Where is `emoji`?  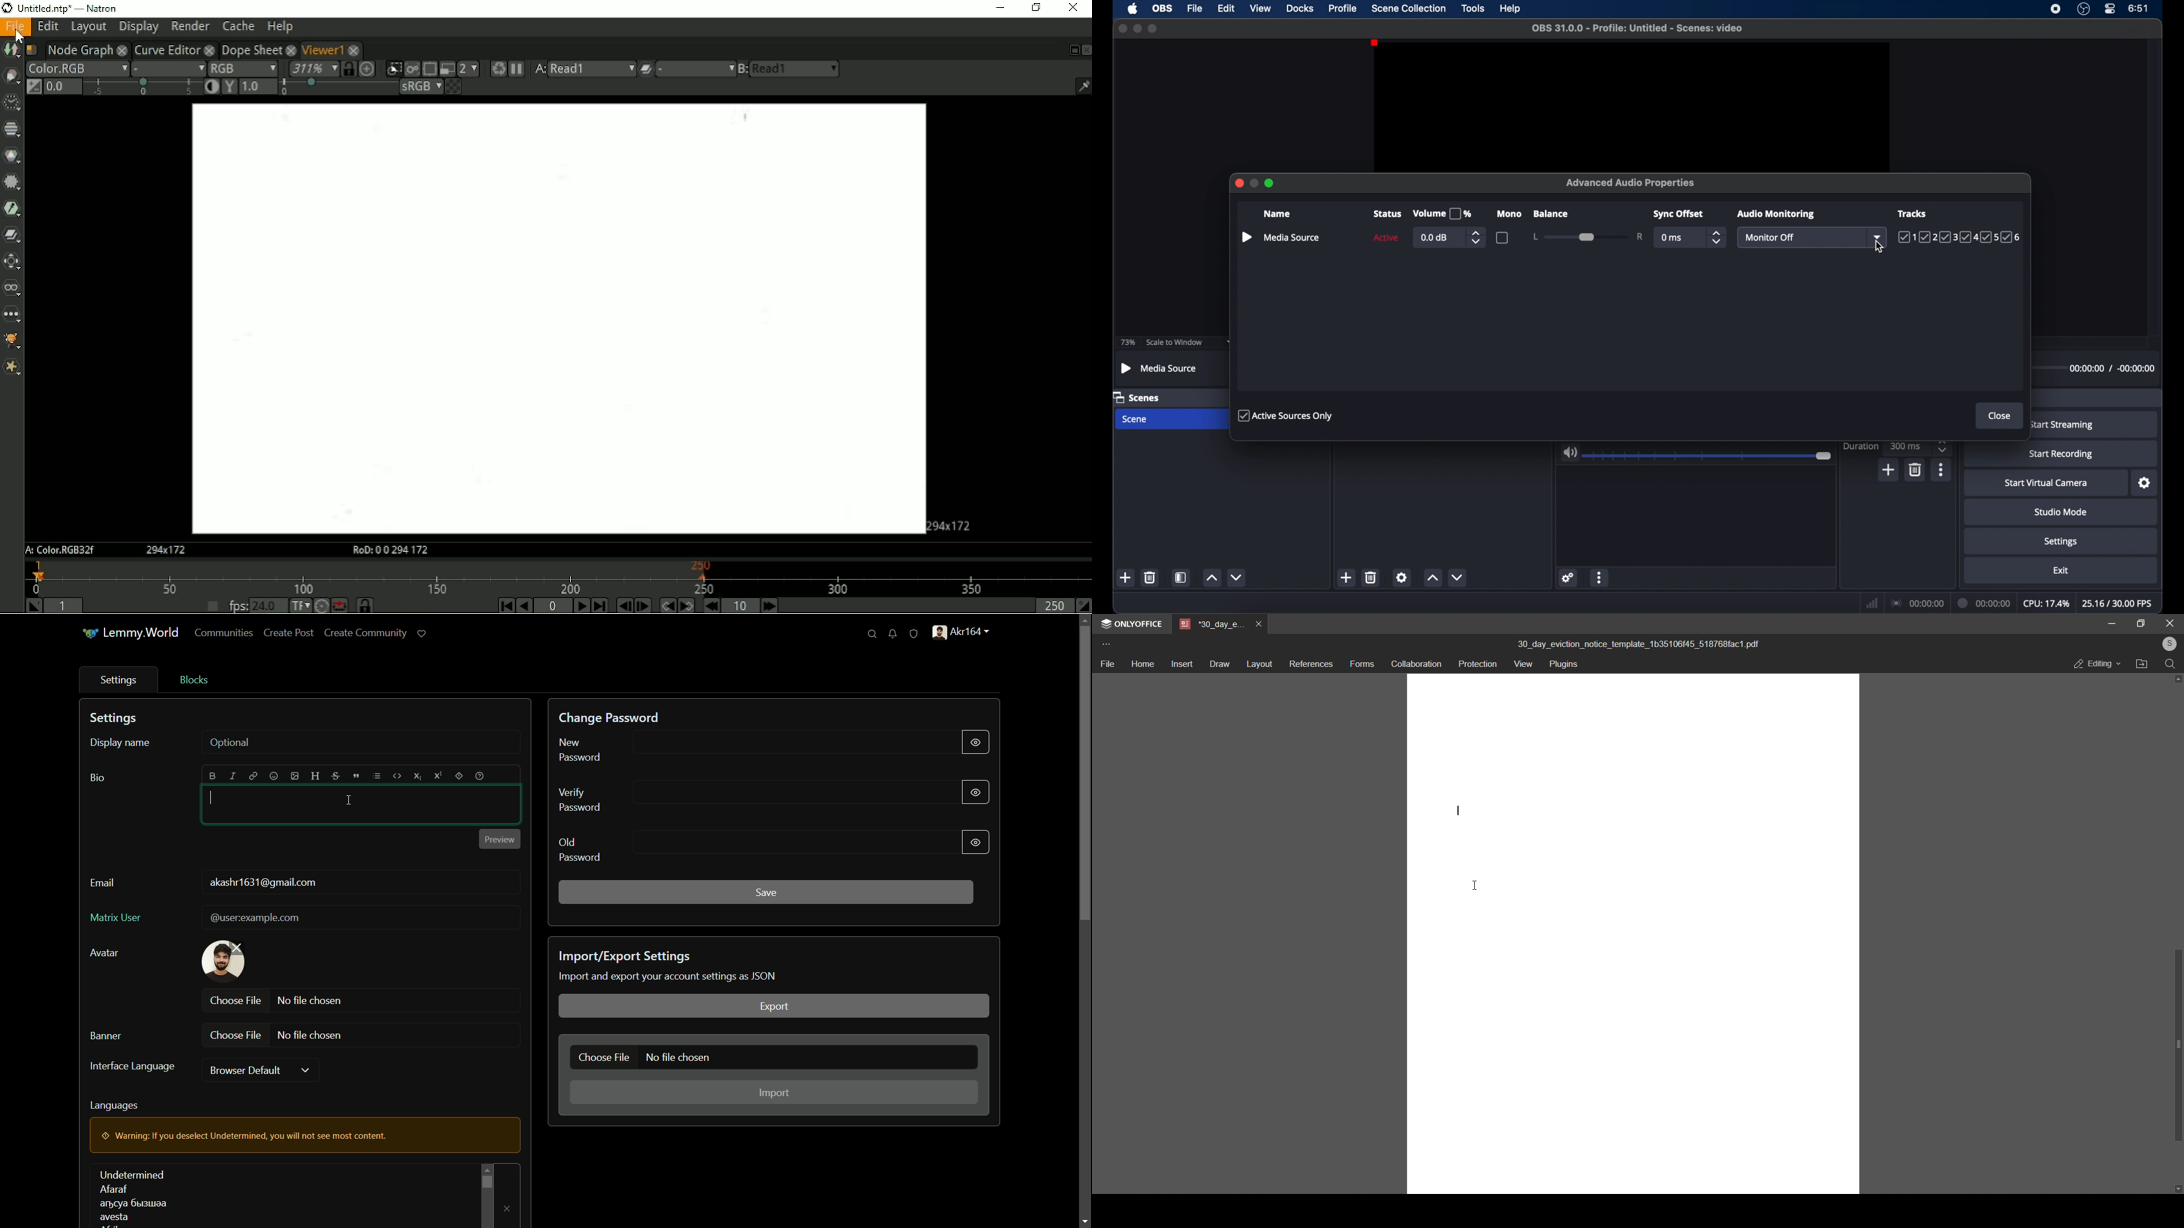 emoji is located at coordinates (275, 775).